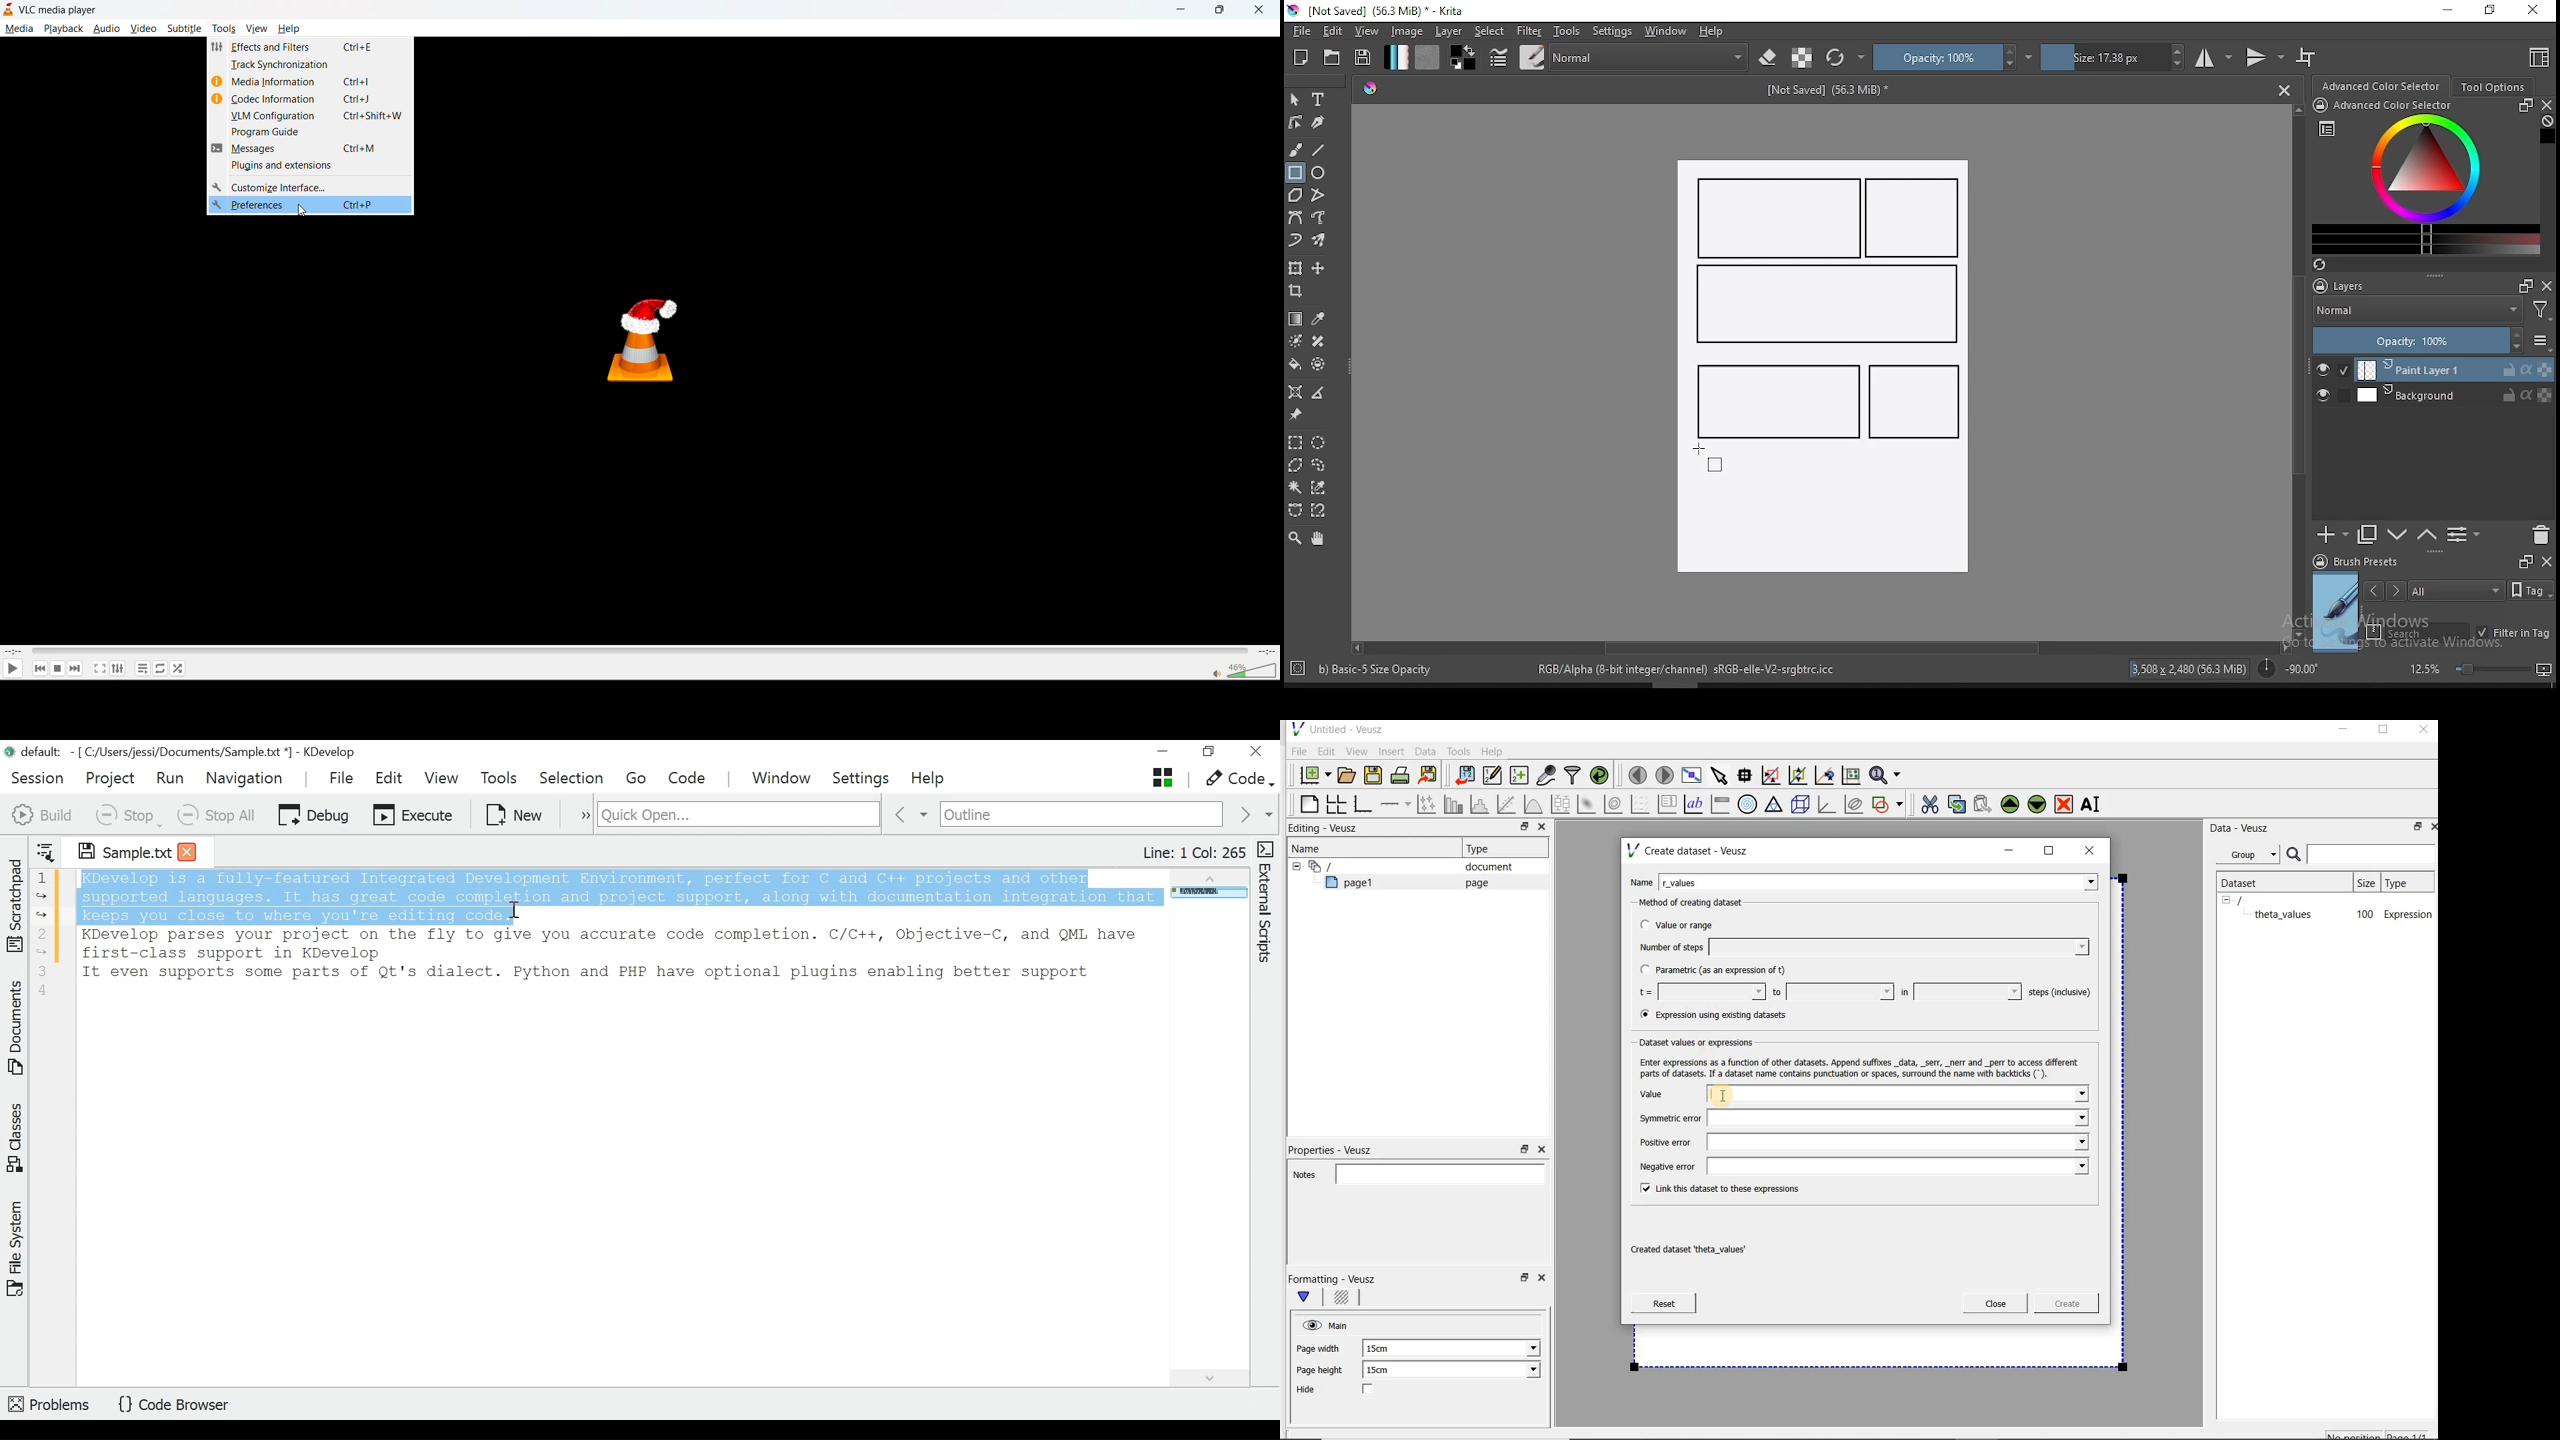 Image resolution: width=2576 pixels, height=1456 pixels. Describe the element at coordinates (1295, 121) in the screenshot. I see `edit shapes tool` at that location.